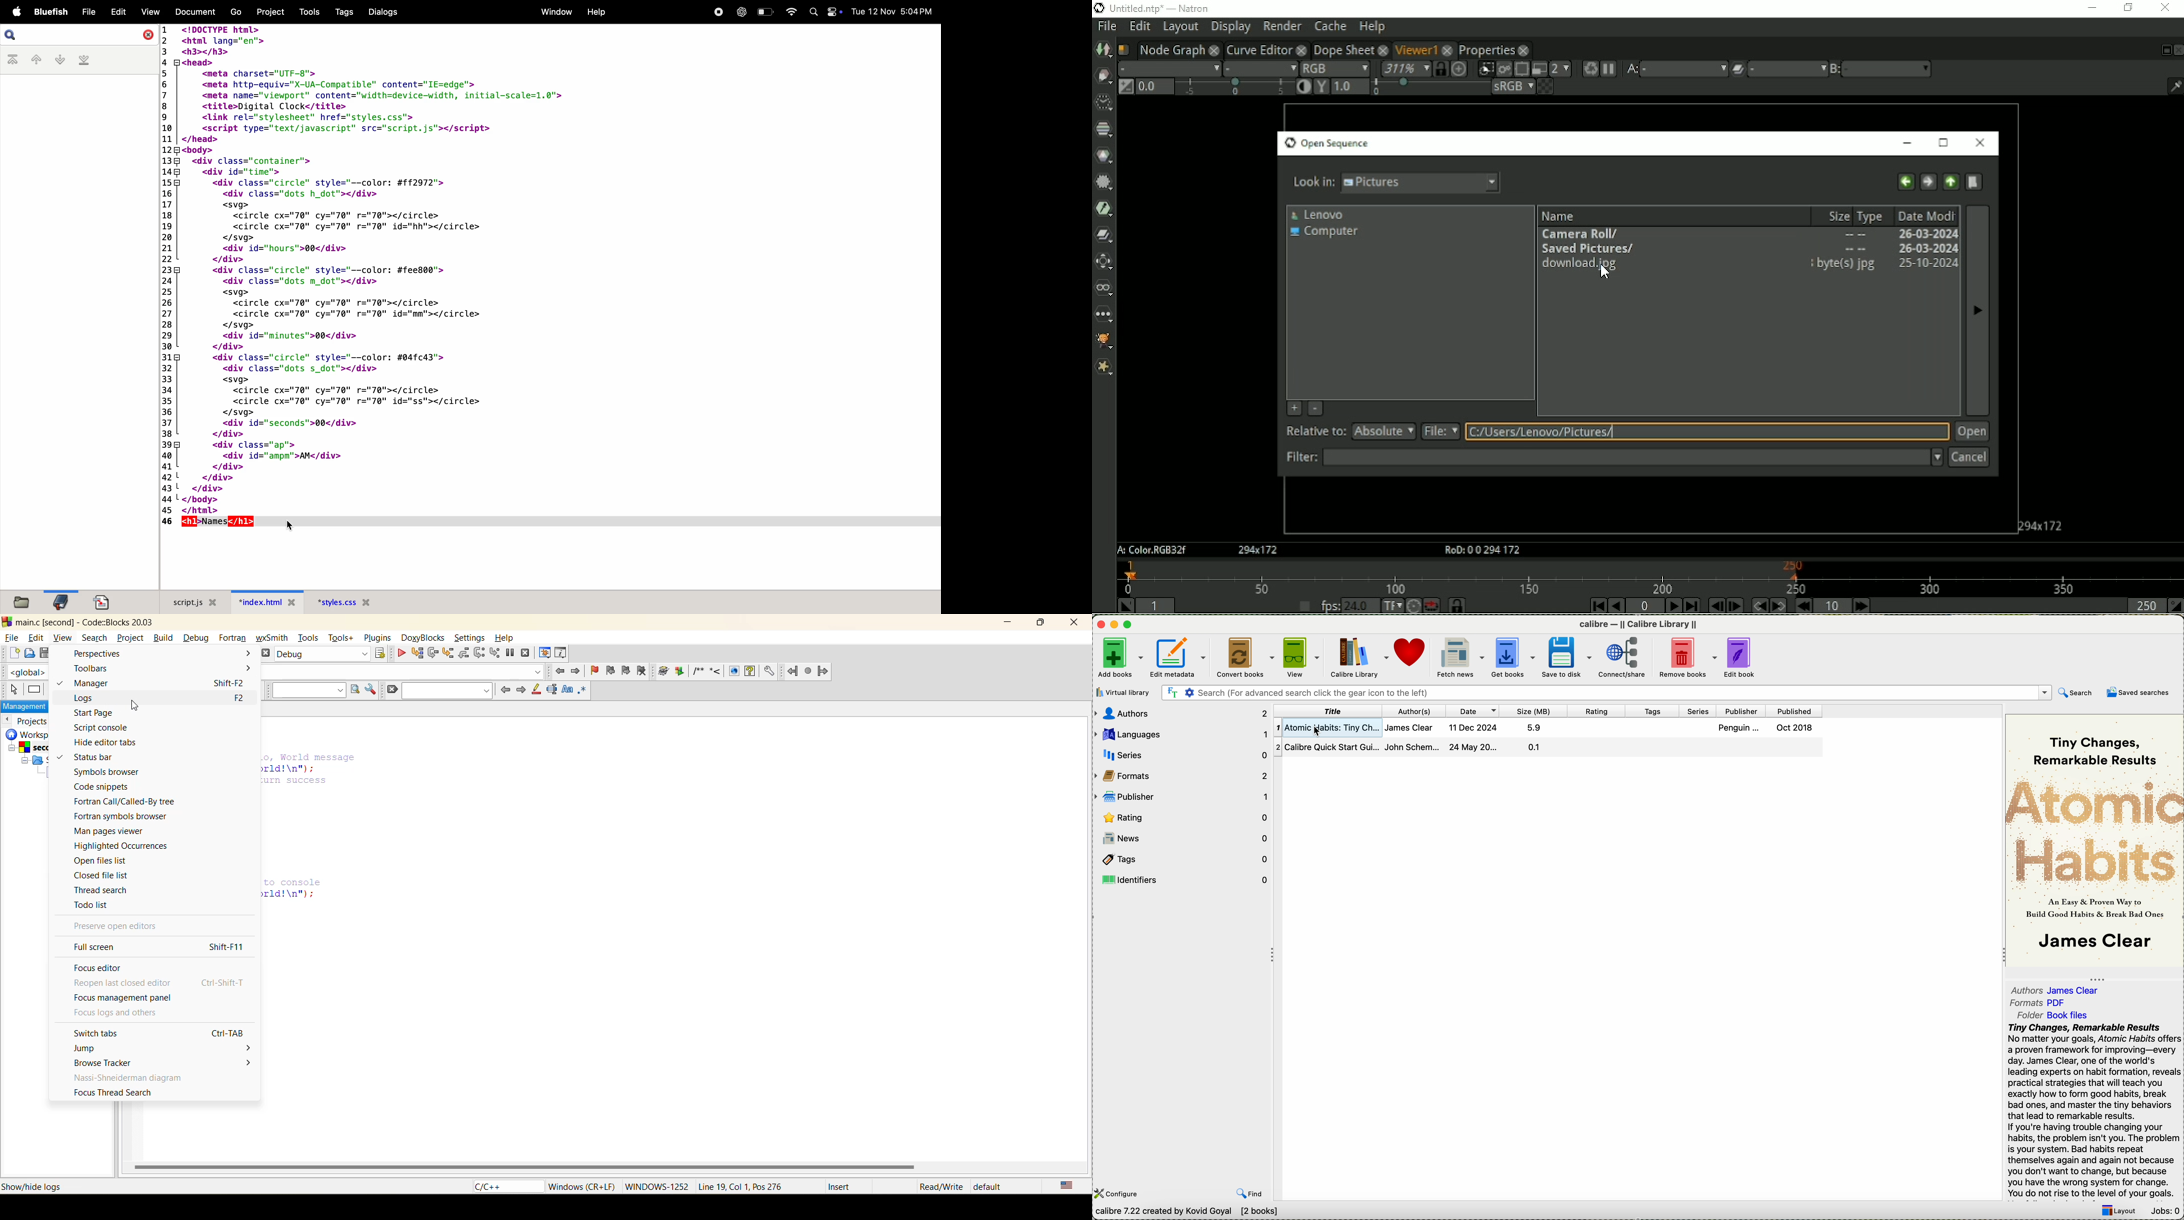 Image resolution: width=2184 pixels, height=1232 pixels. I want to click on publisher, so click(1182, 795).